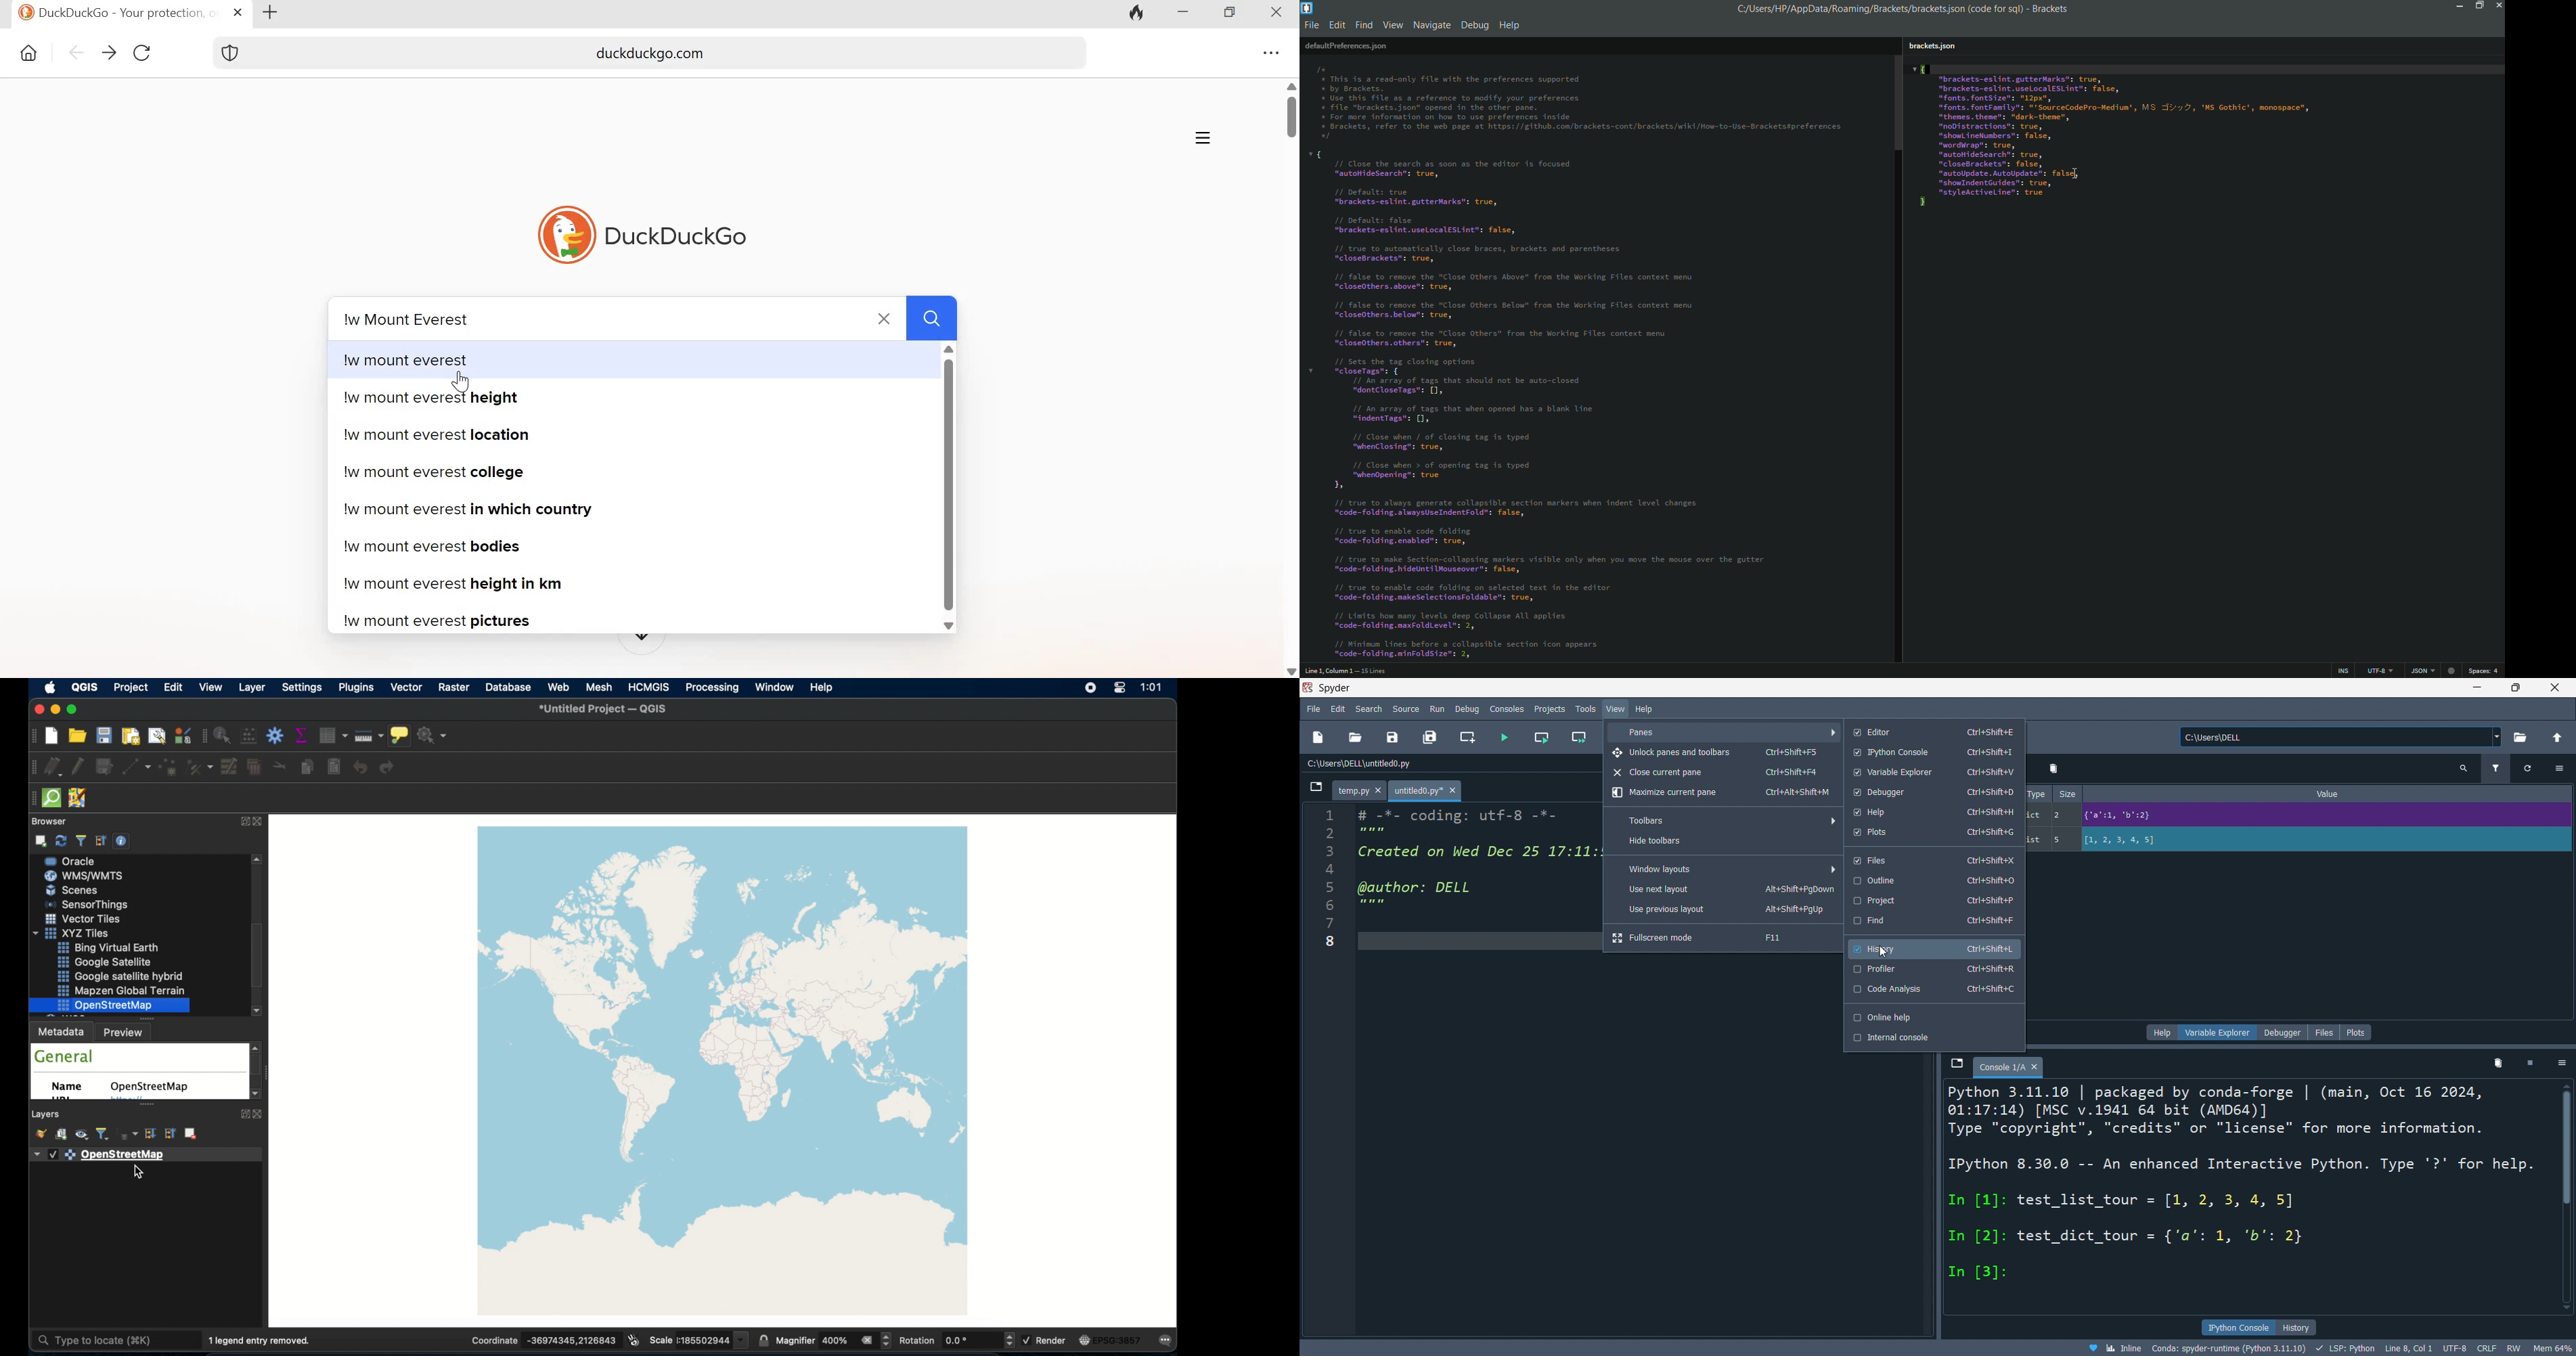 Image resolution: width=2576 pixels, height=1372 pixels. Describe the element at coordinates (2323, 1032) in the screenshot. I see `files` at that location.